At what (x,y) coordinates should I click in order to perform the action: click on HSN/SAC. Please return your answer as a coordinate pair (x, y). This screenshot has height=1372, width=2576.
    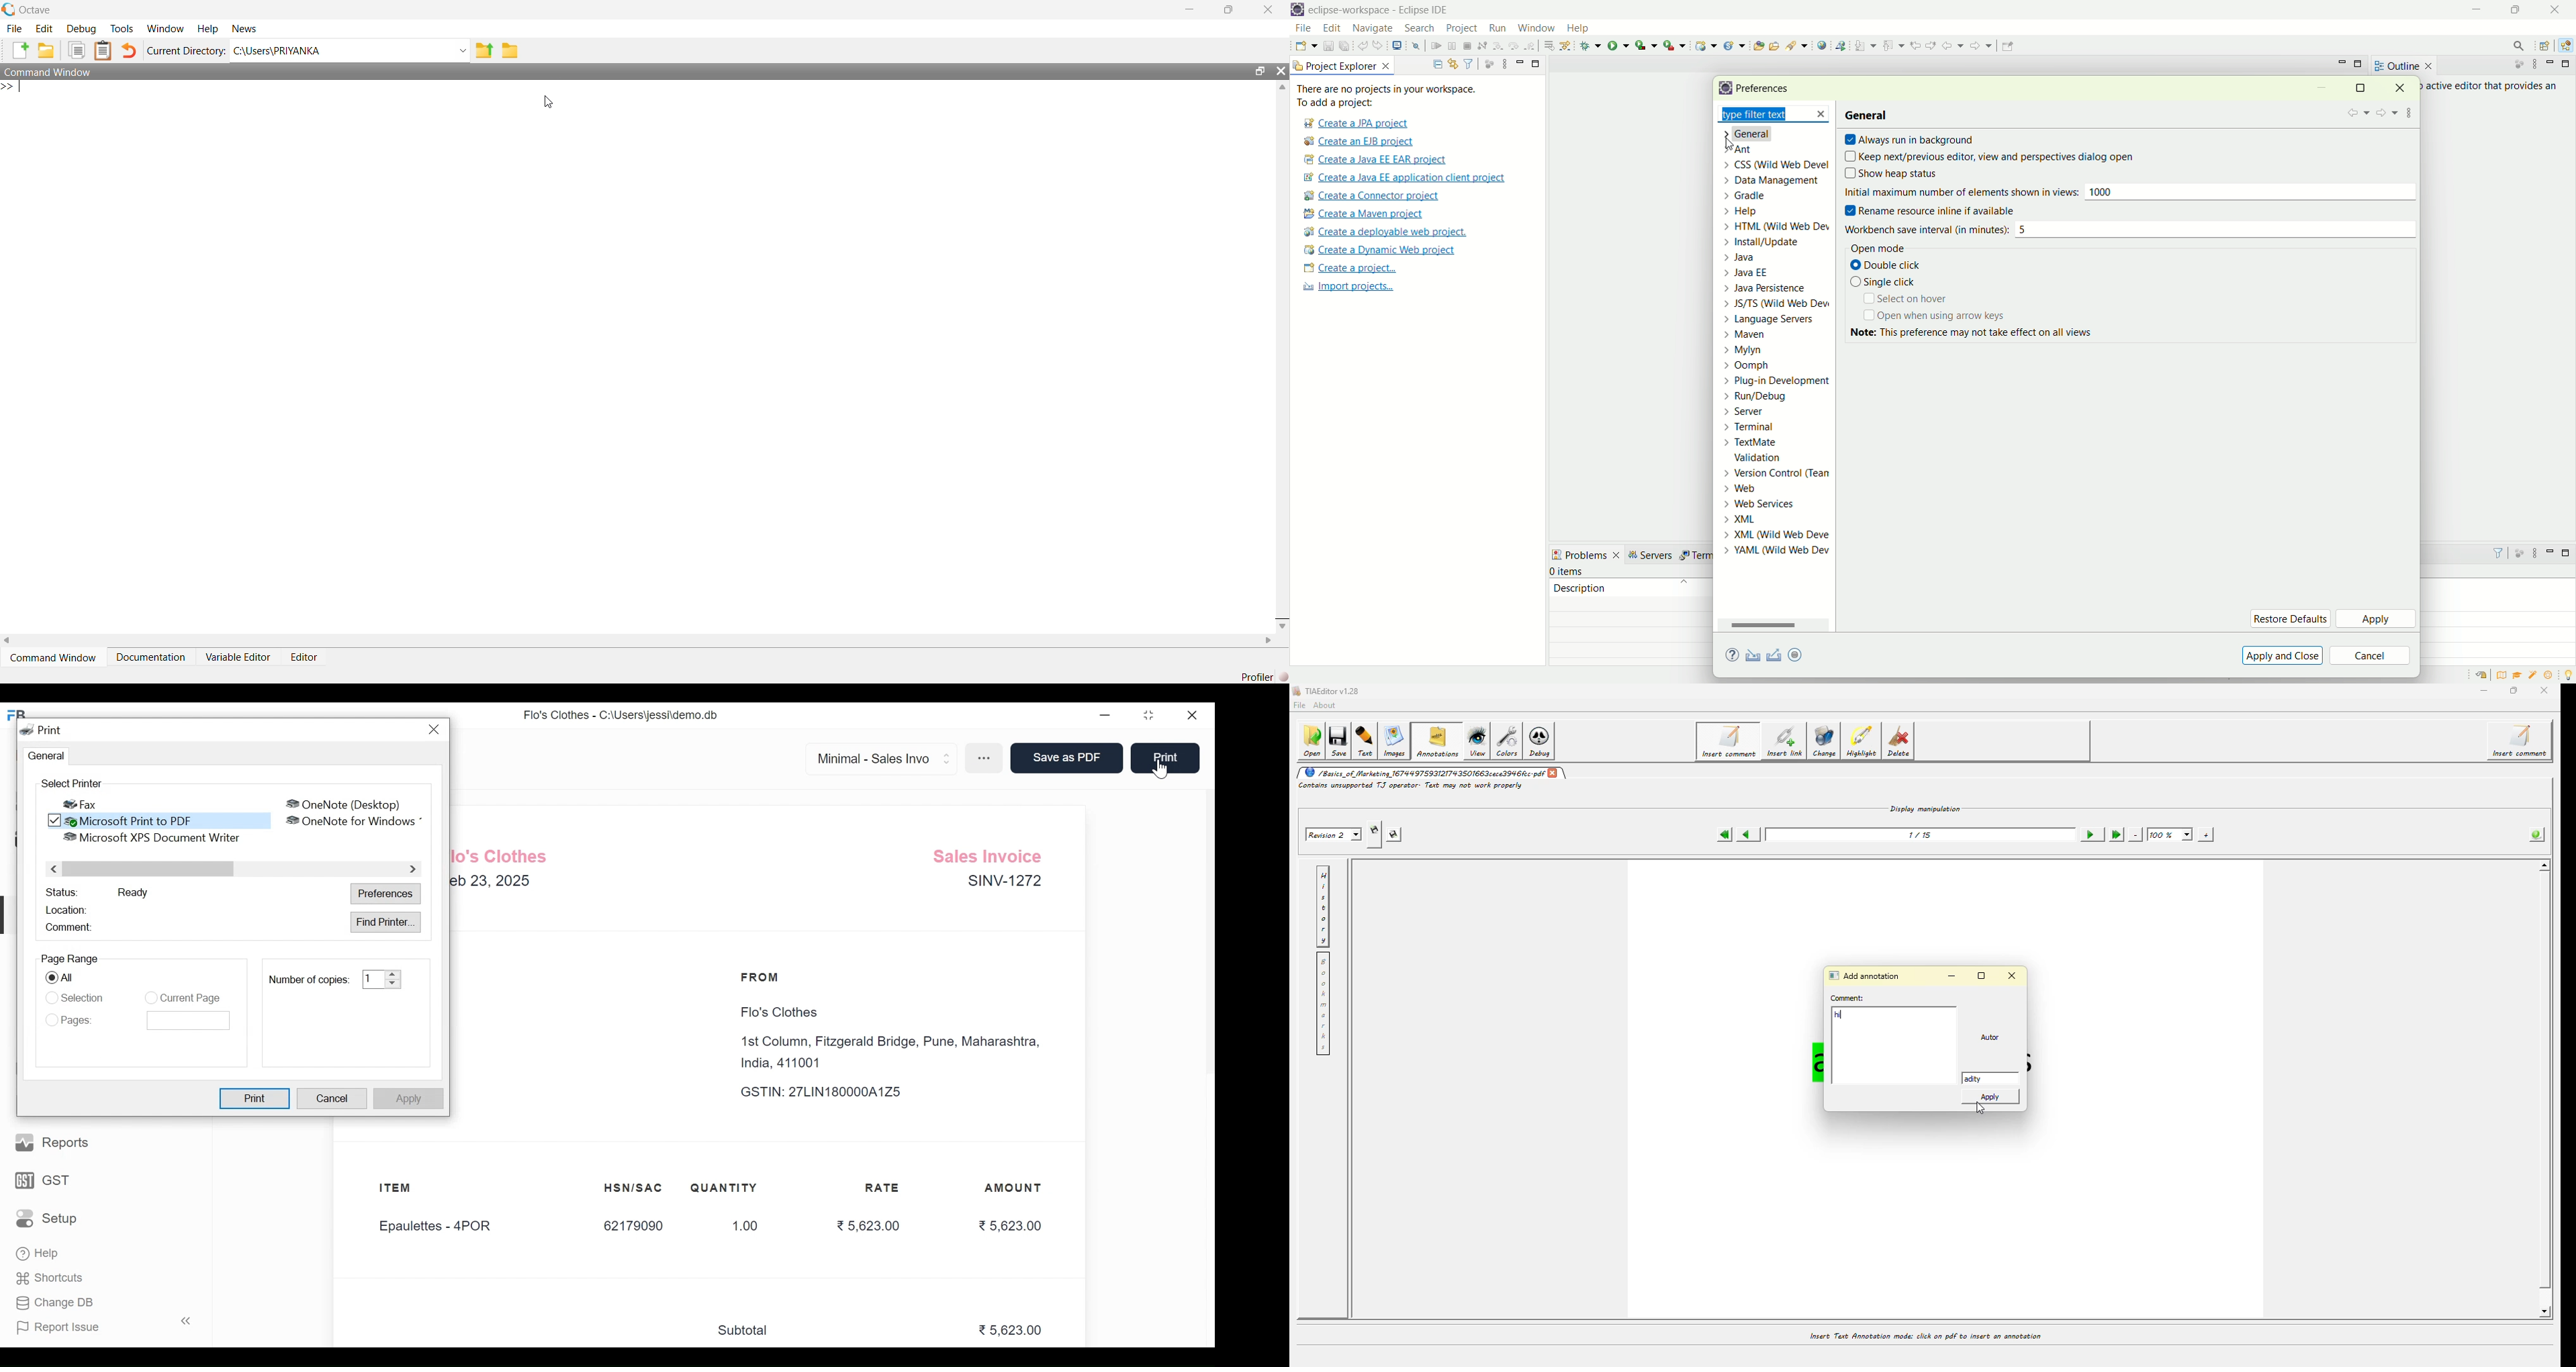
    Looking at the image, I should click on (634, 1189).